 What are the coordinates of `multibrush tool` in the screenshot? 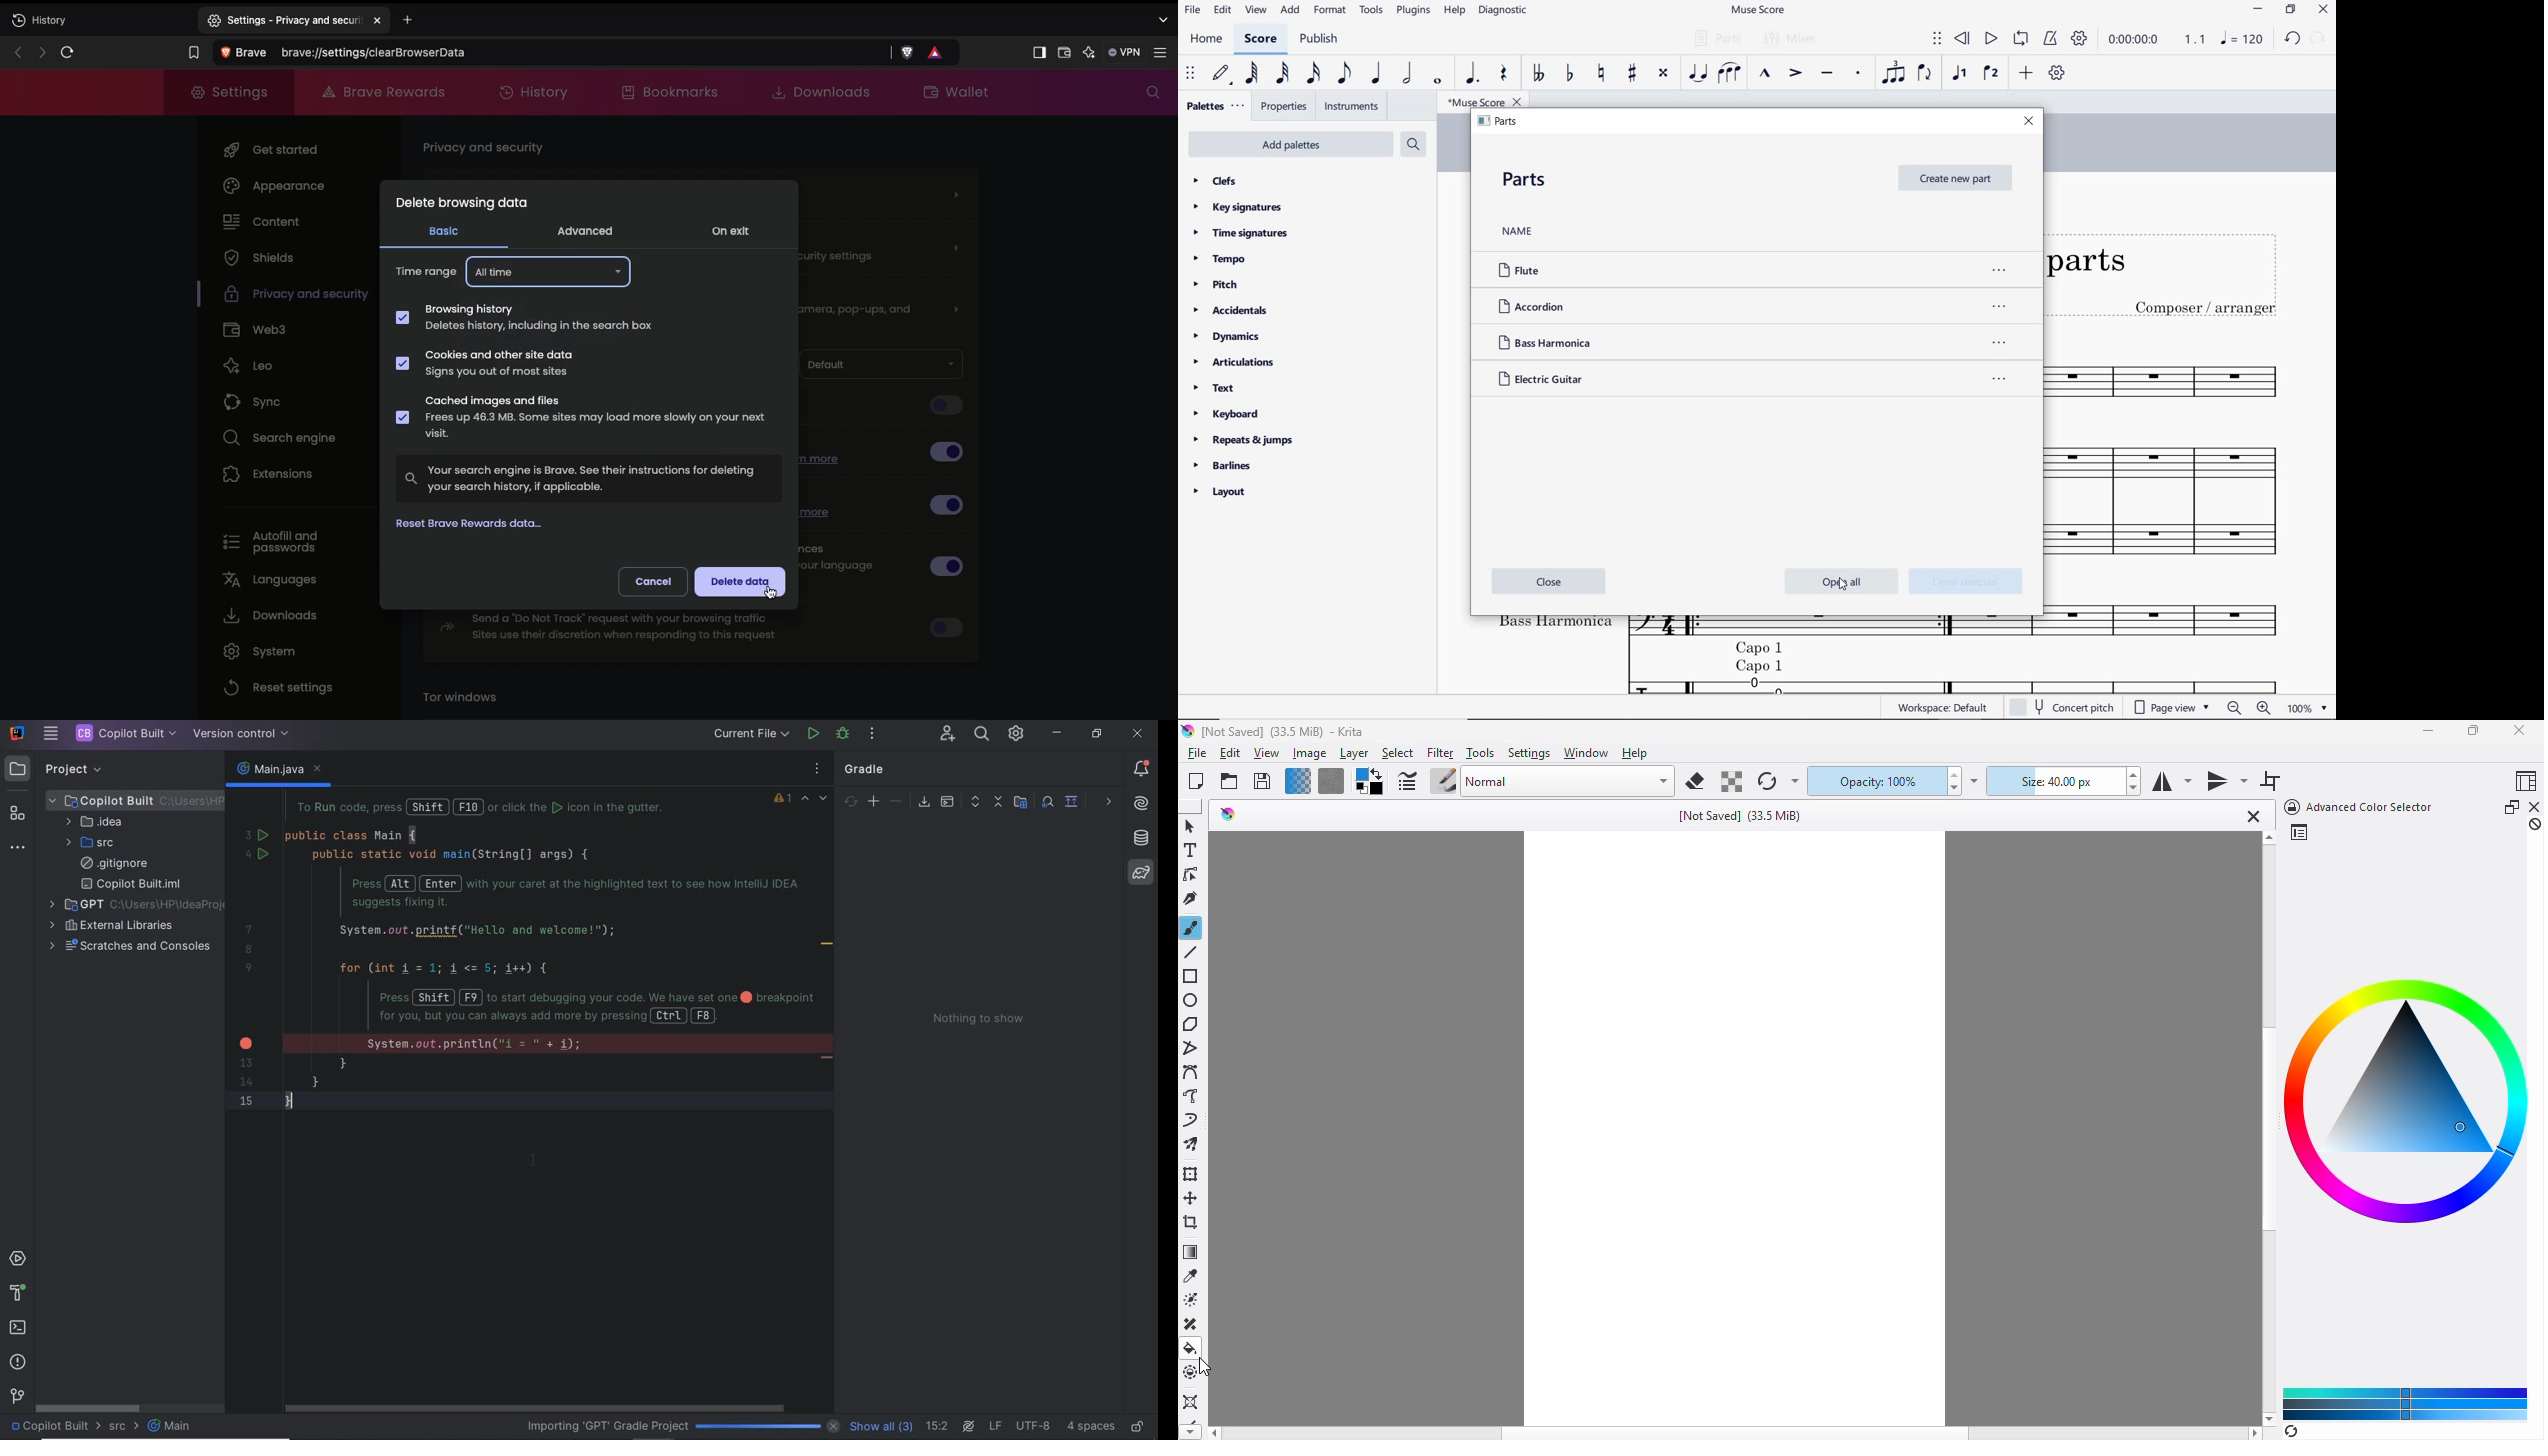 It's located at (1191, 1144).